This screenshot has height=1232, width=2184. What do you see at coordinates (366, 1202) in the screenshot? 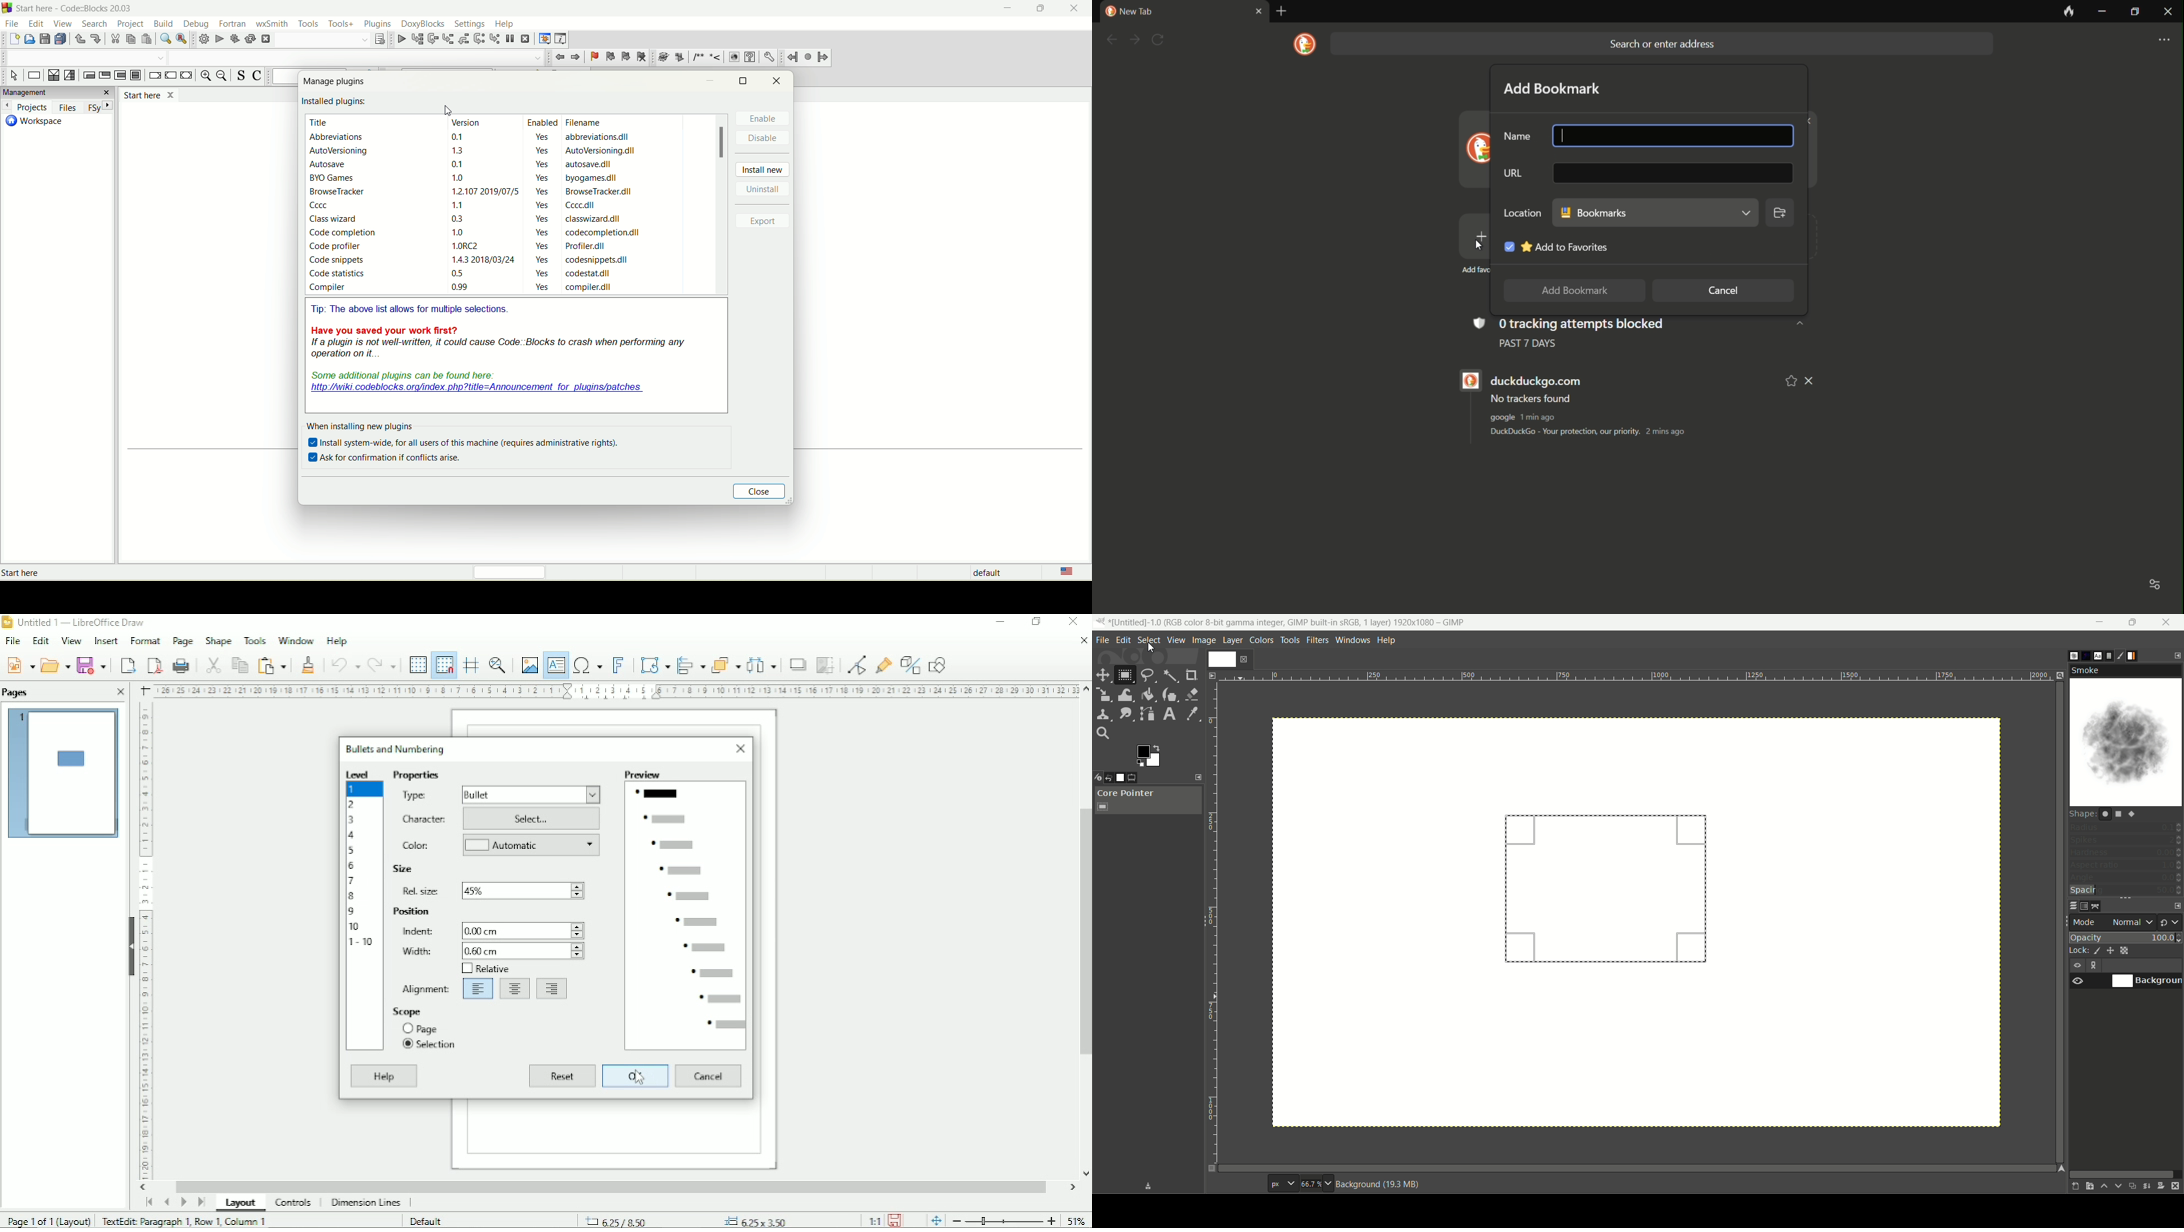
I see `Dimension lines` at bounding box center [366, 1202].